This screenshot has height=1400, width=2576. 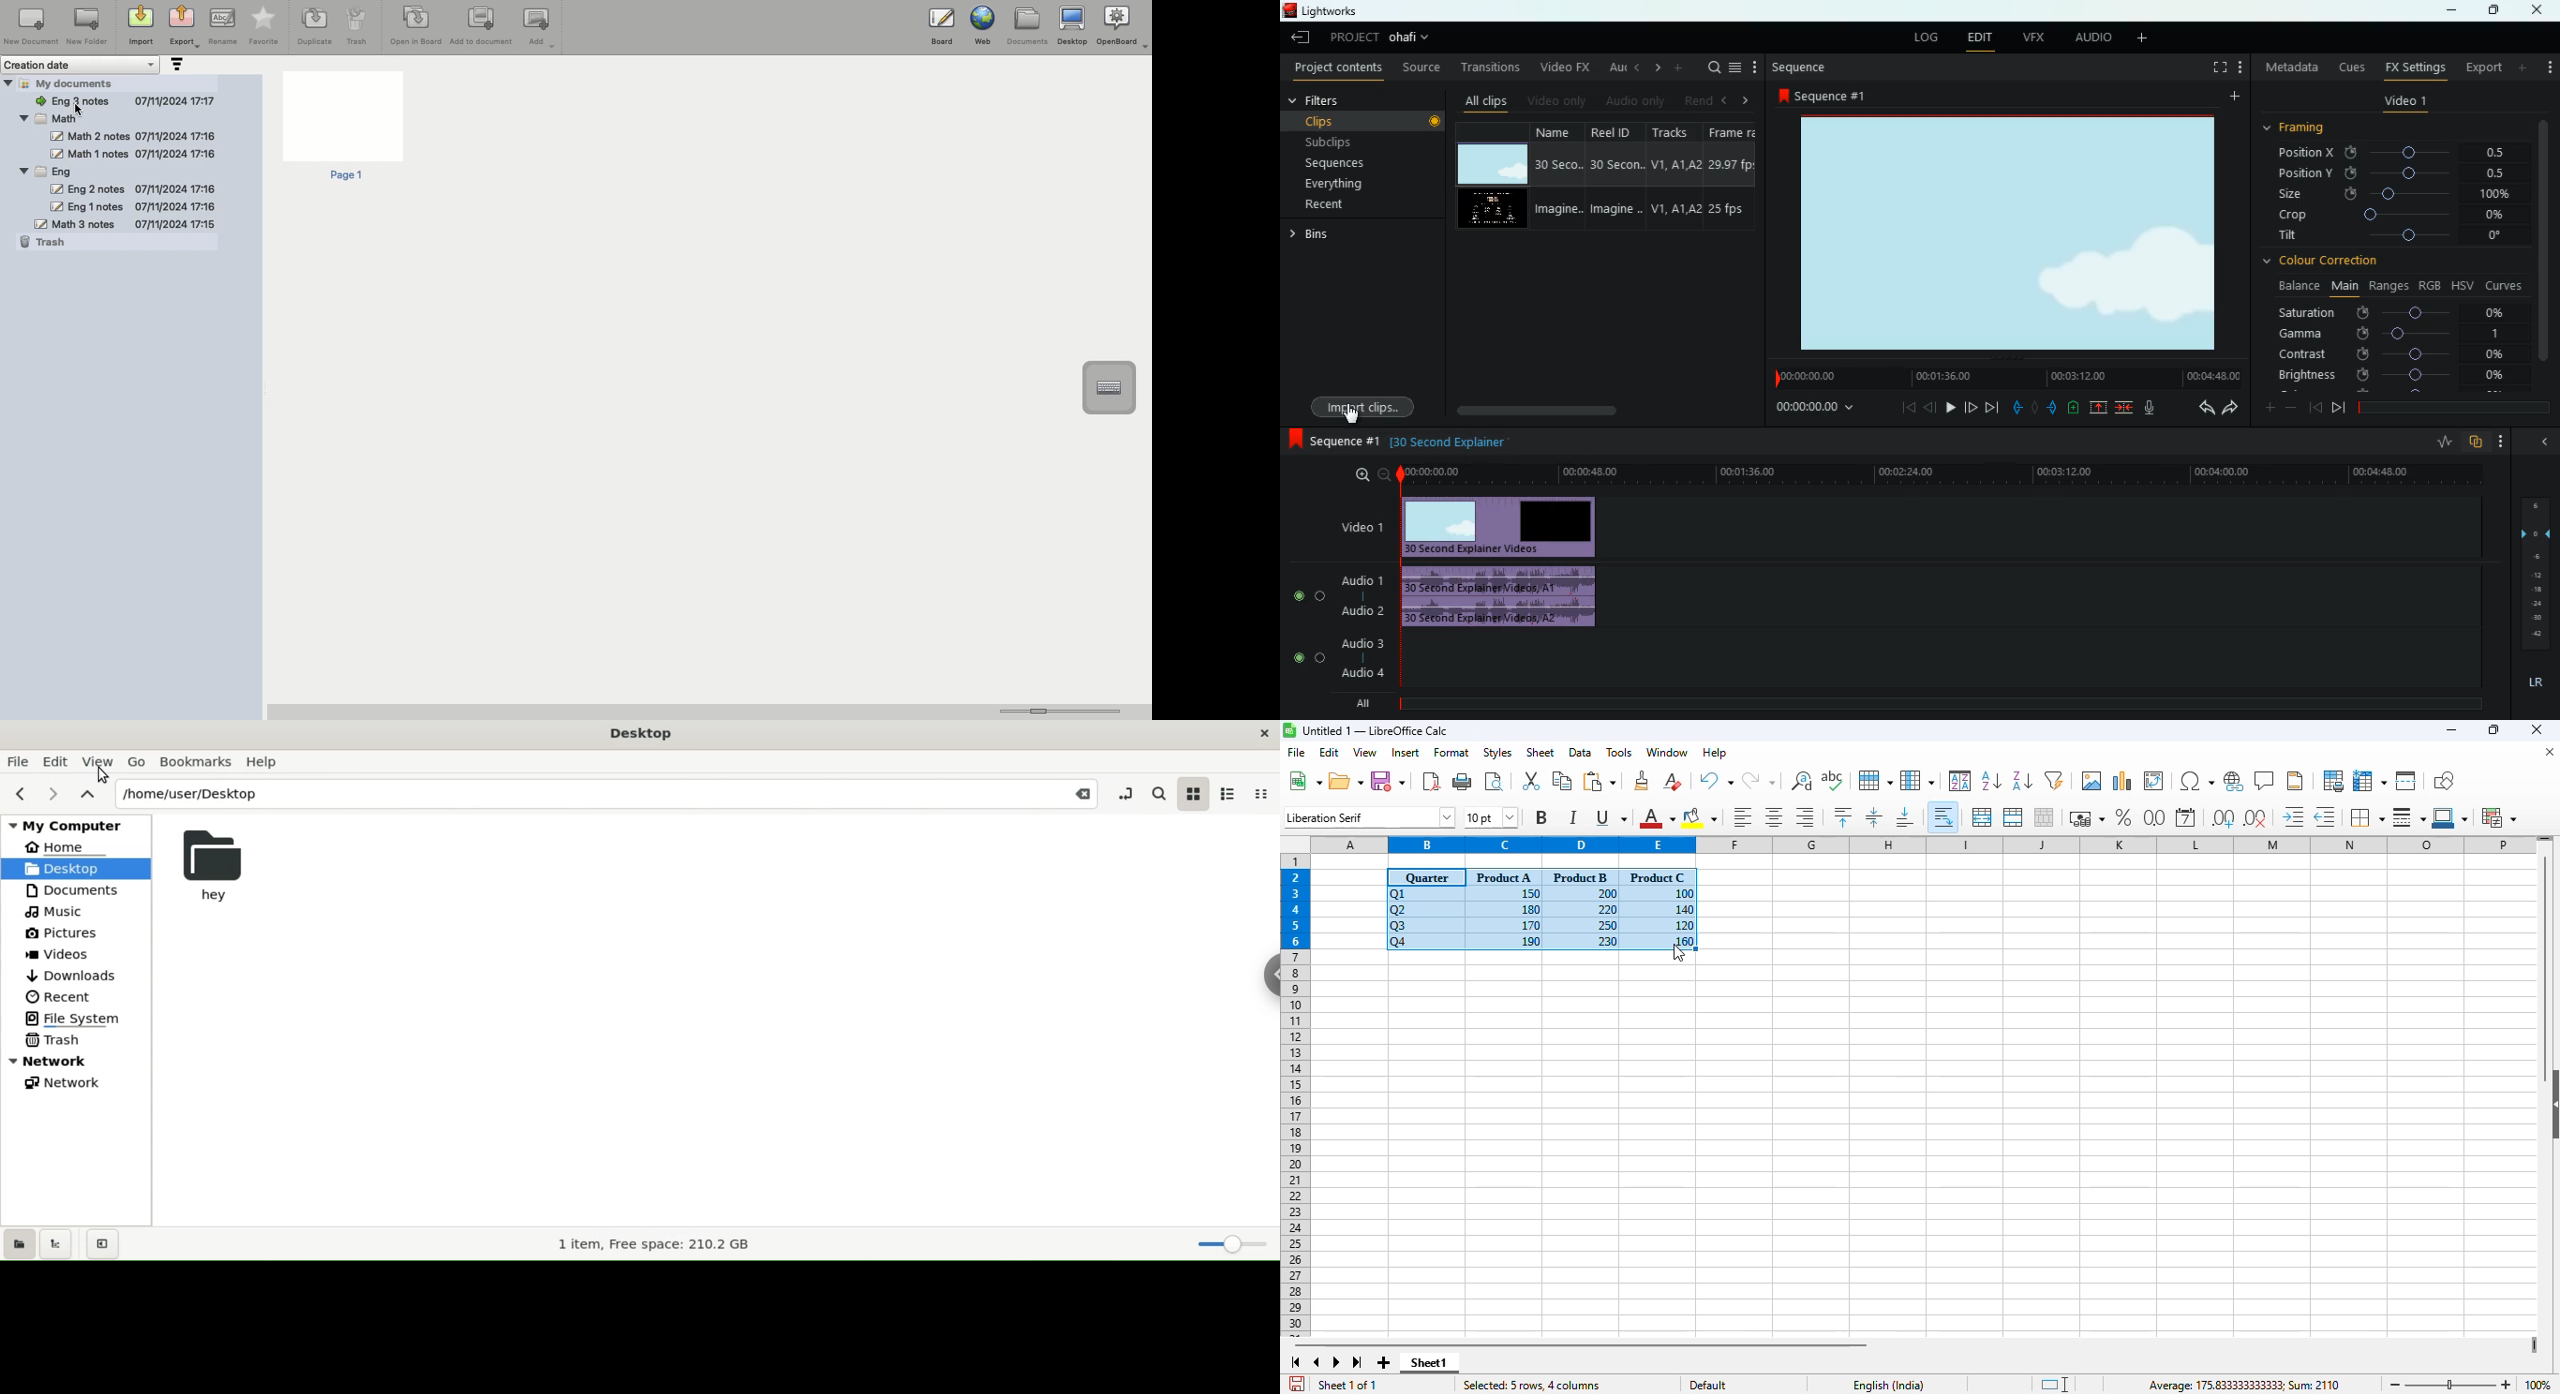 I want to click on selected: 5 rows, 4 columns, so click(x=1539, y=1385).